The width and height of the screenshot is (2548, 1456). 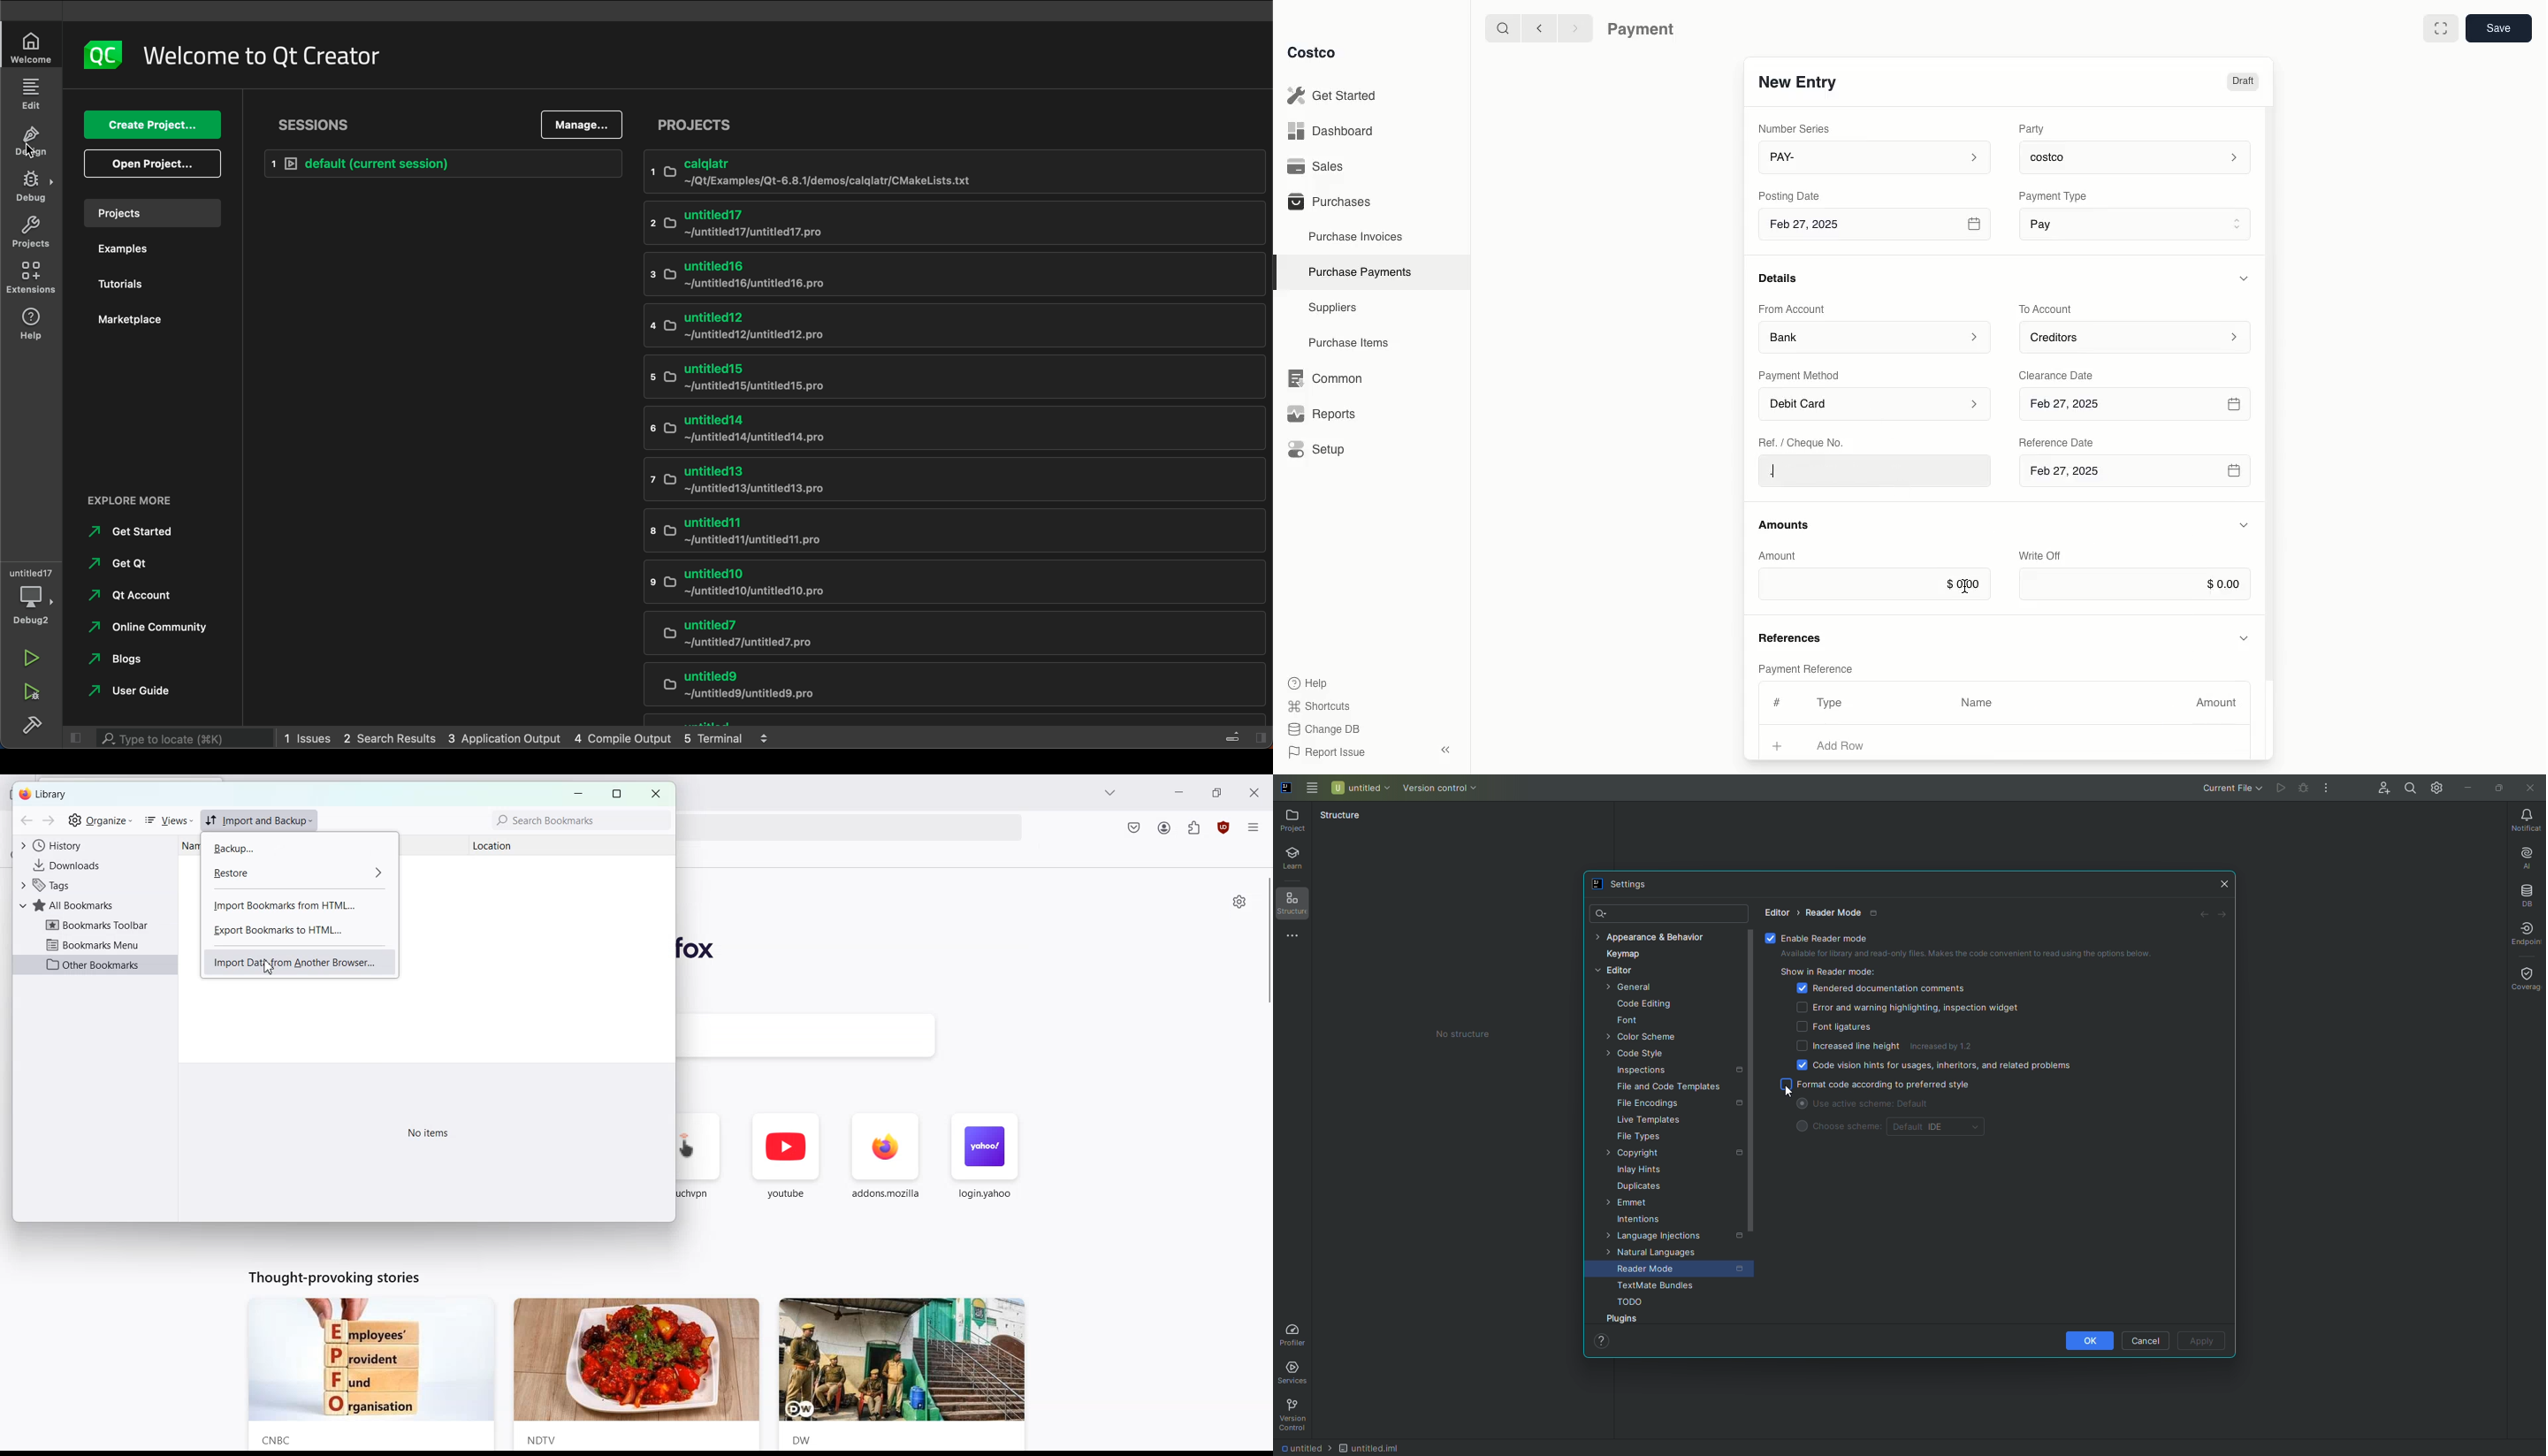 What do you see at coordinates (1645, 31) in the screenshot?
I see `Payment` at bounding box center [1645, 31].